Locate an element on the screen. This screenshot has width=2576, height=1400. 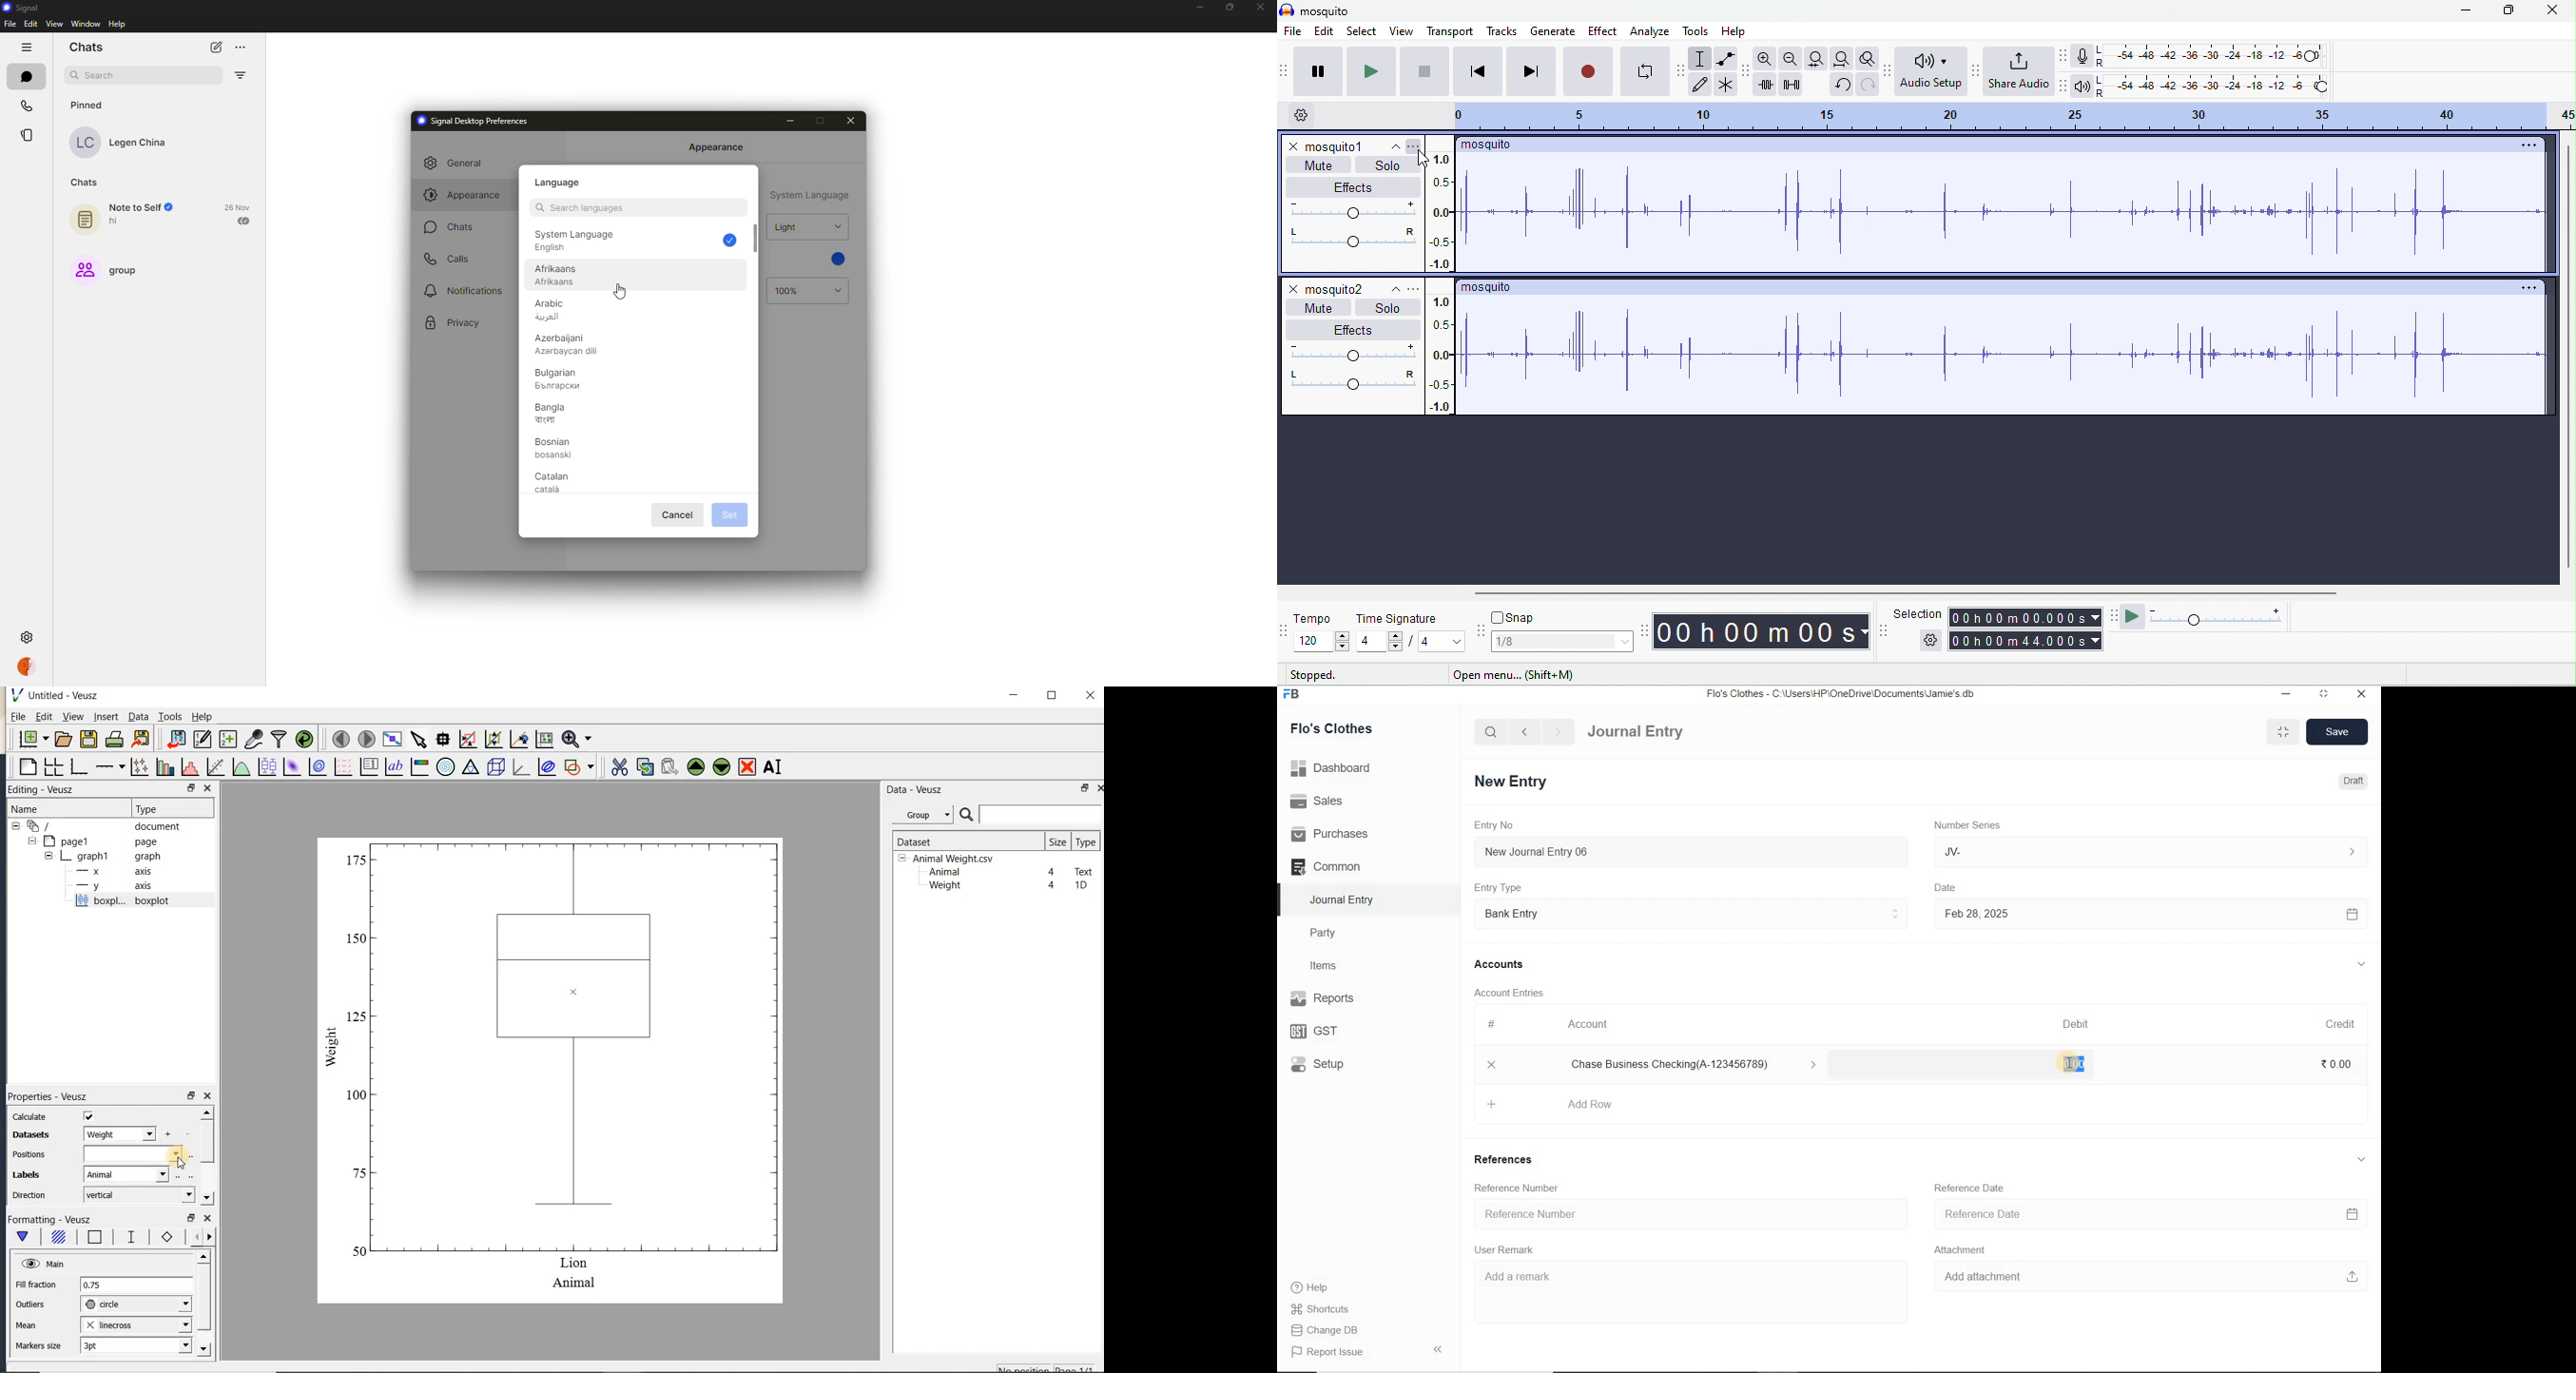
help is located at coordinates (1310, 1288).